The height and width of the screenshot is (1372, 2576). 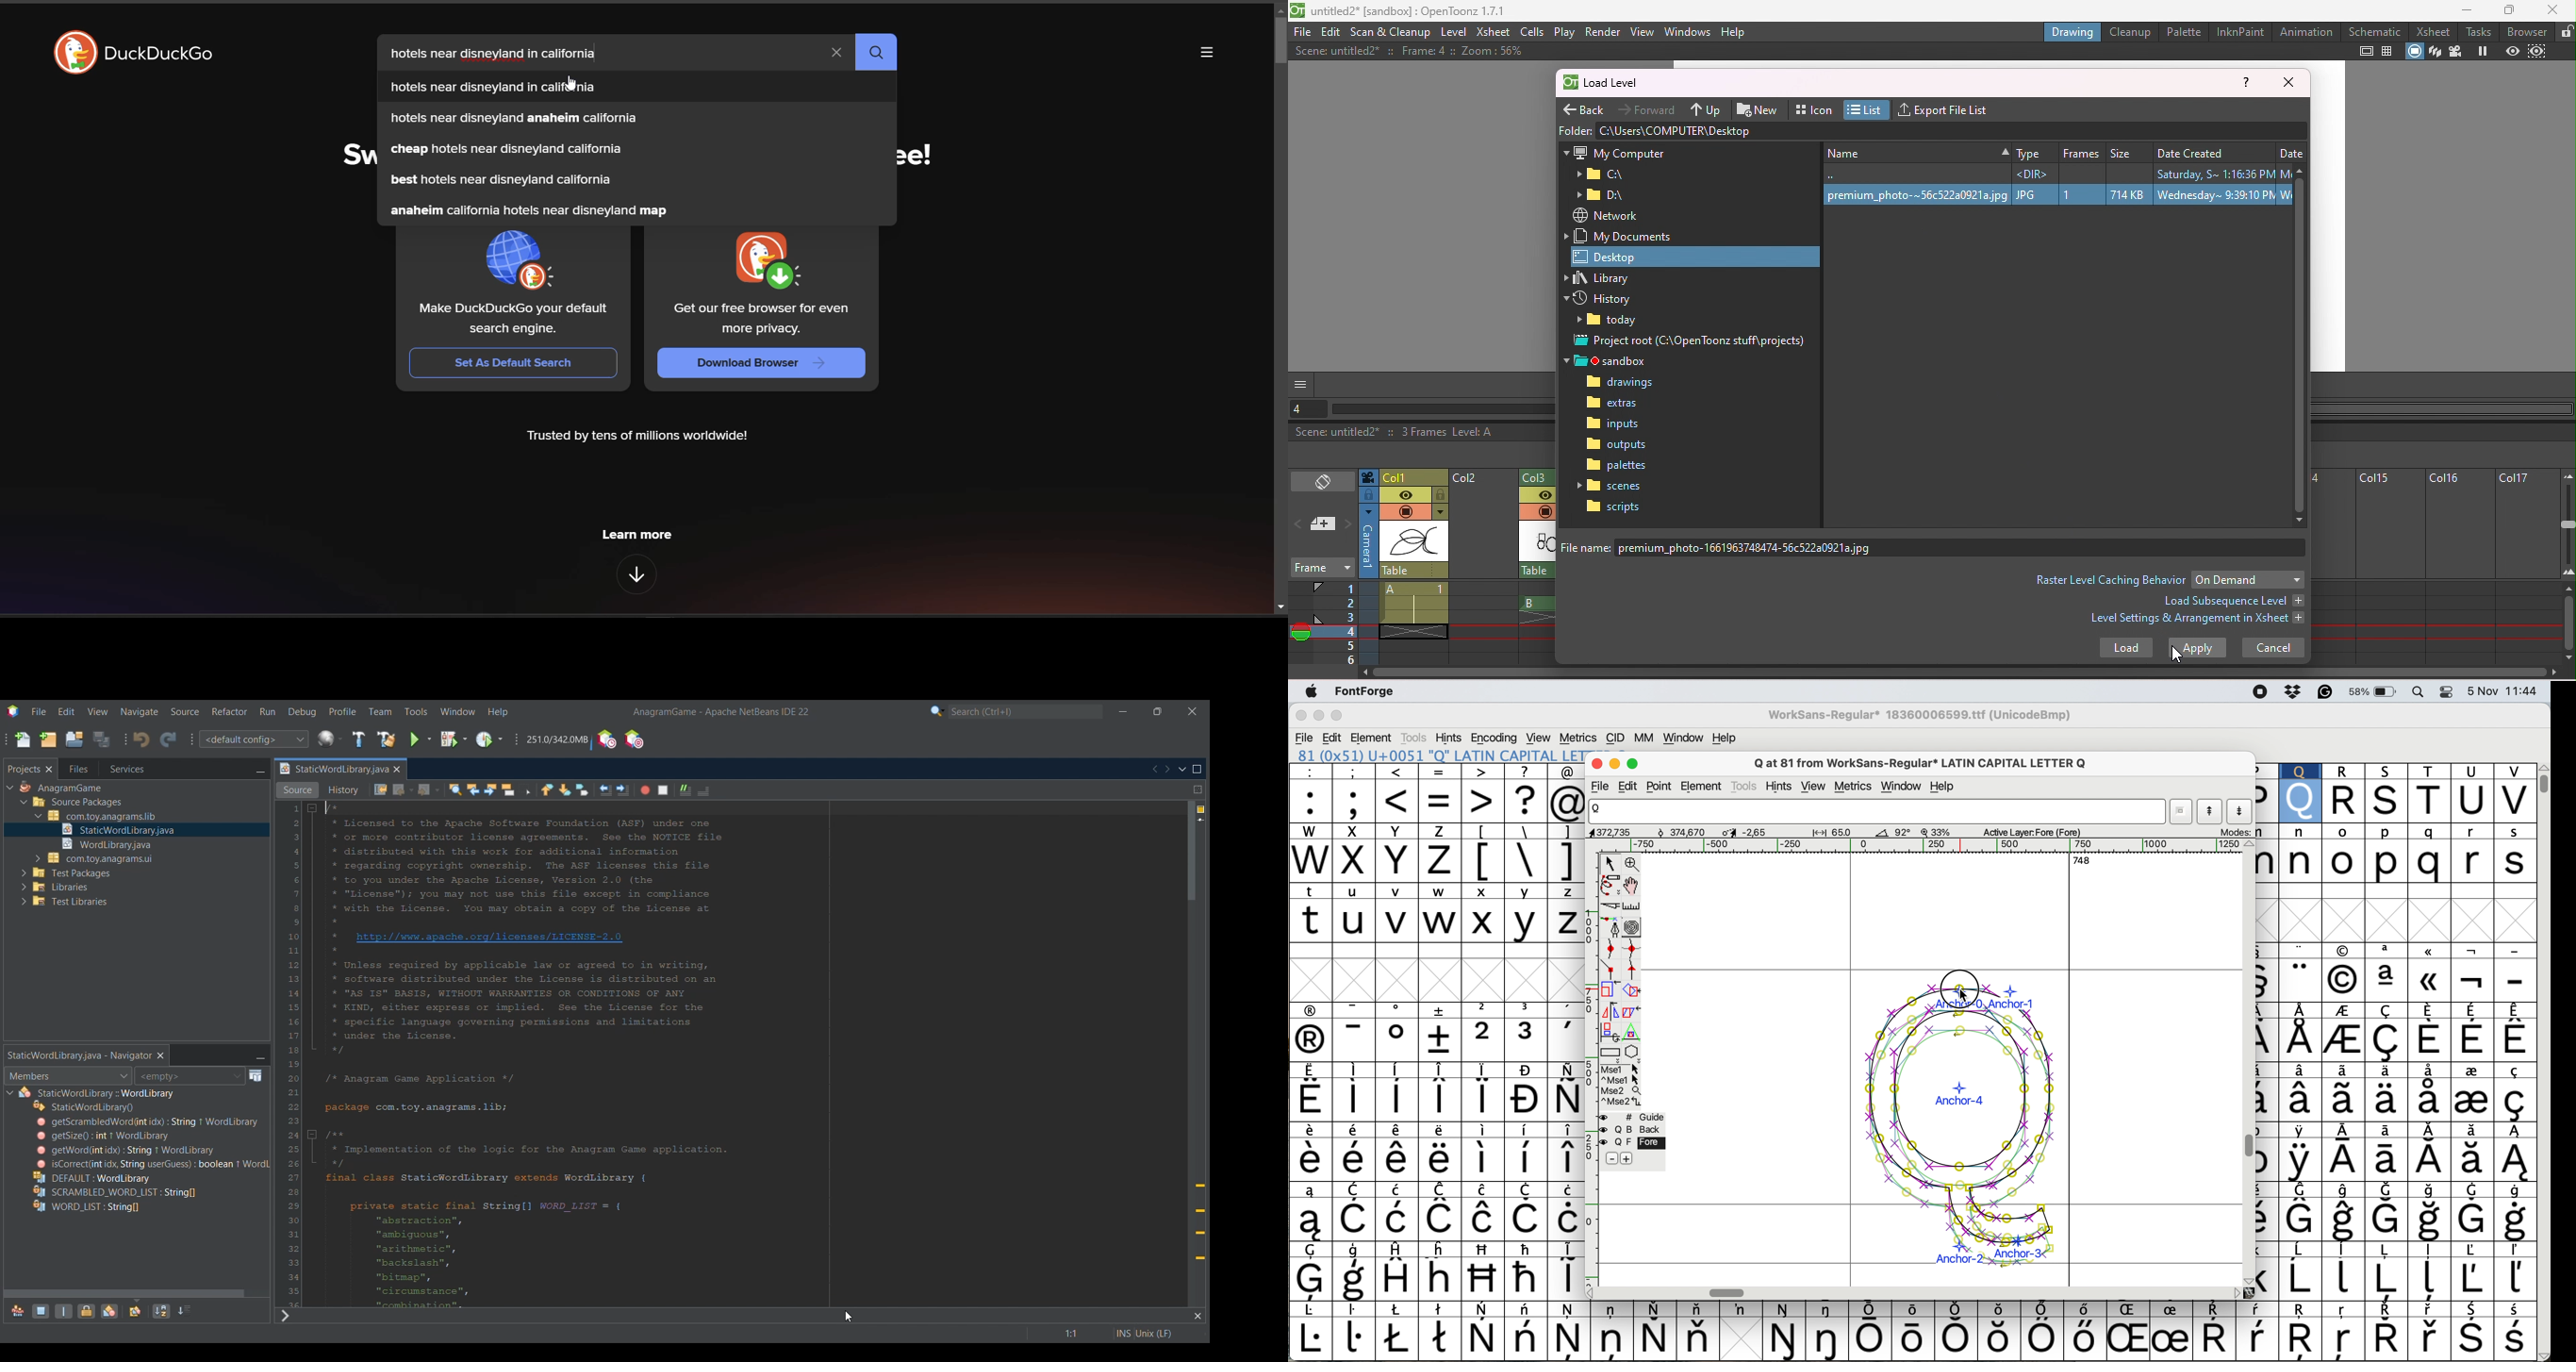 I want to click on Debug project options, so click(x=465, y=739).